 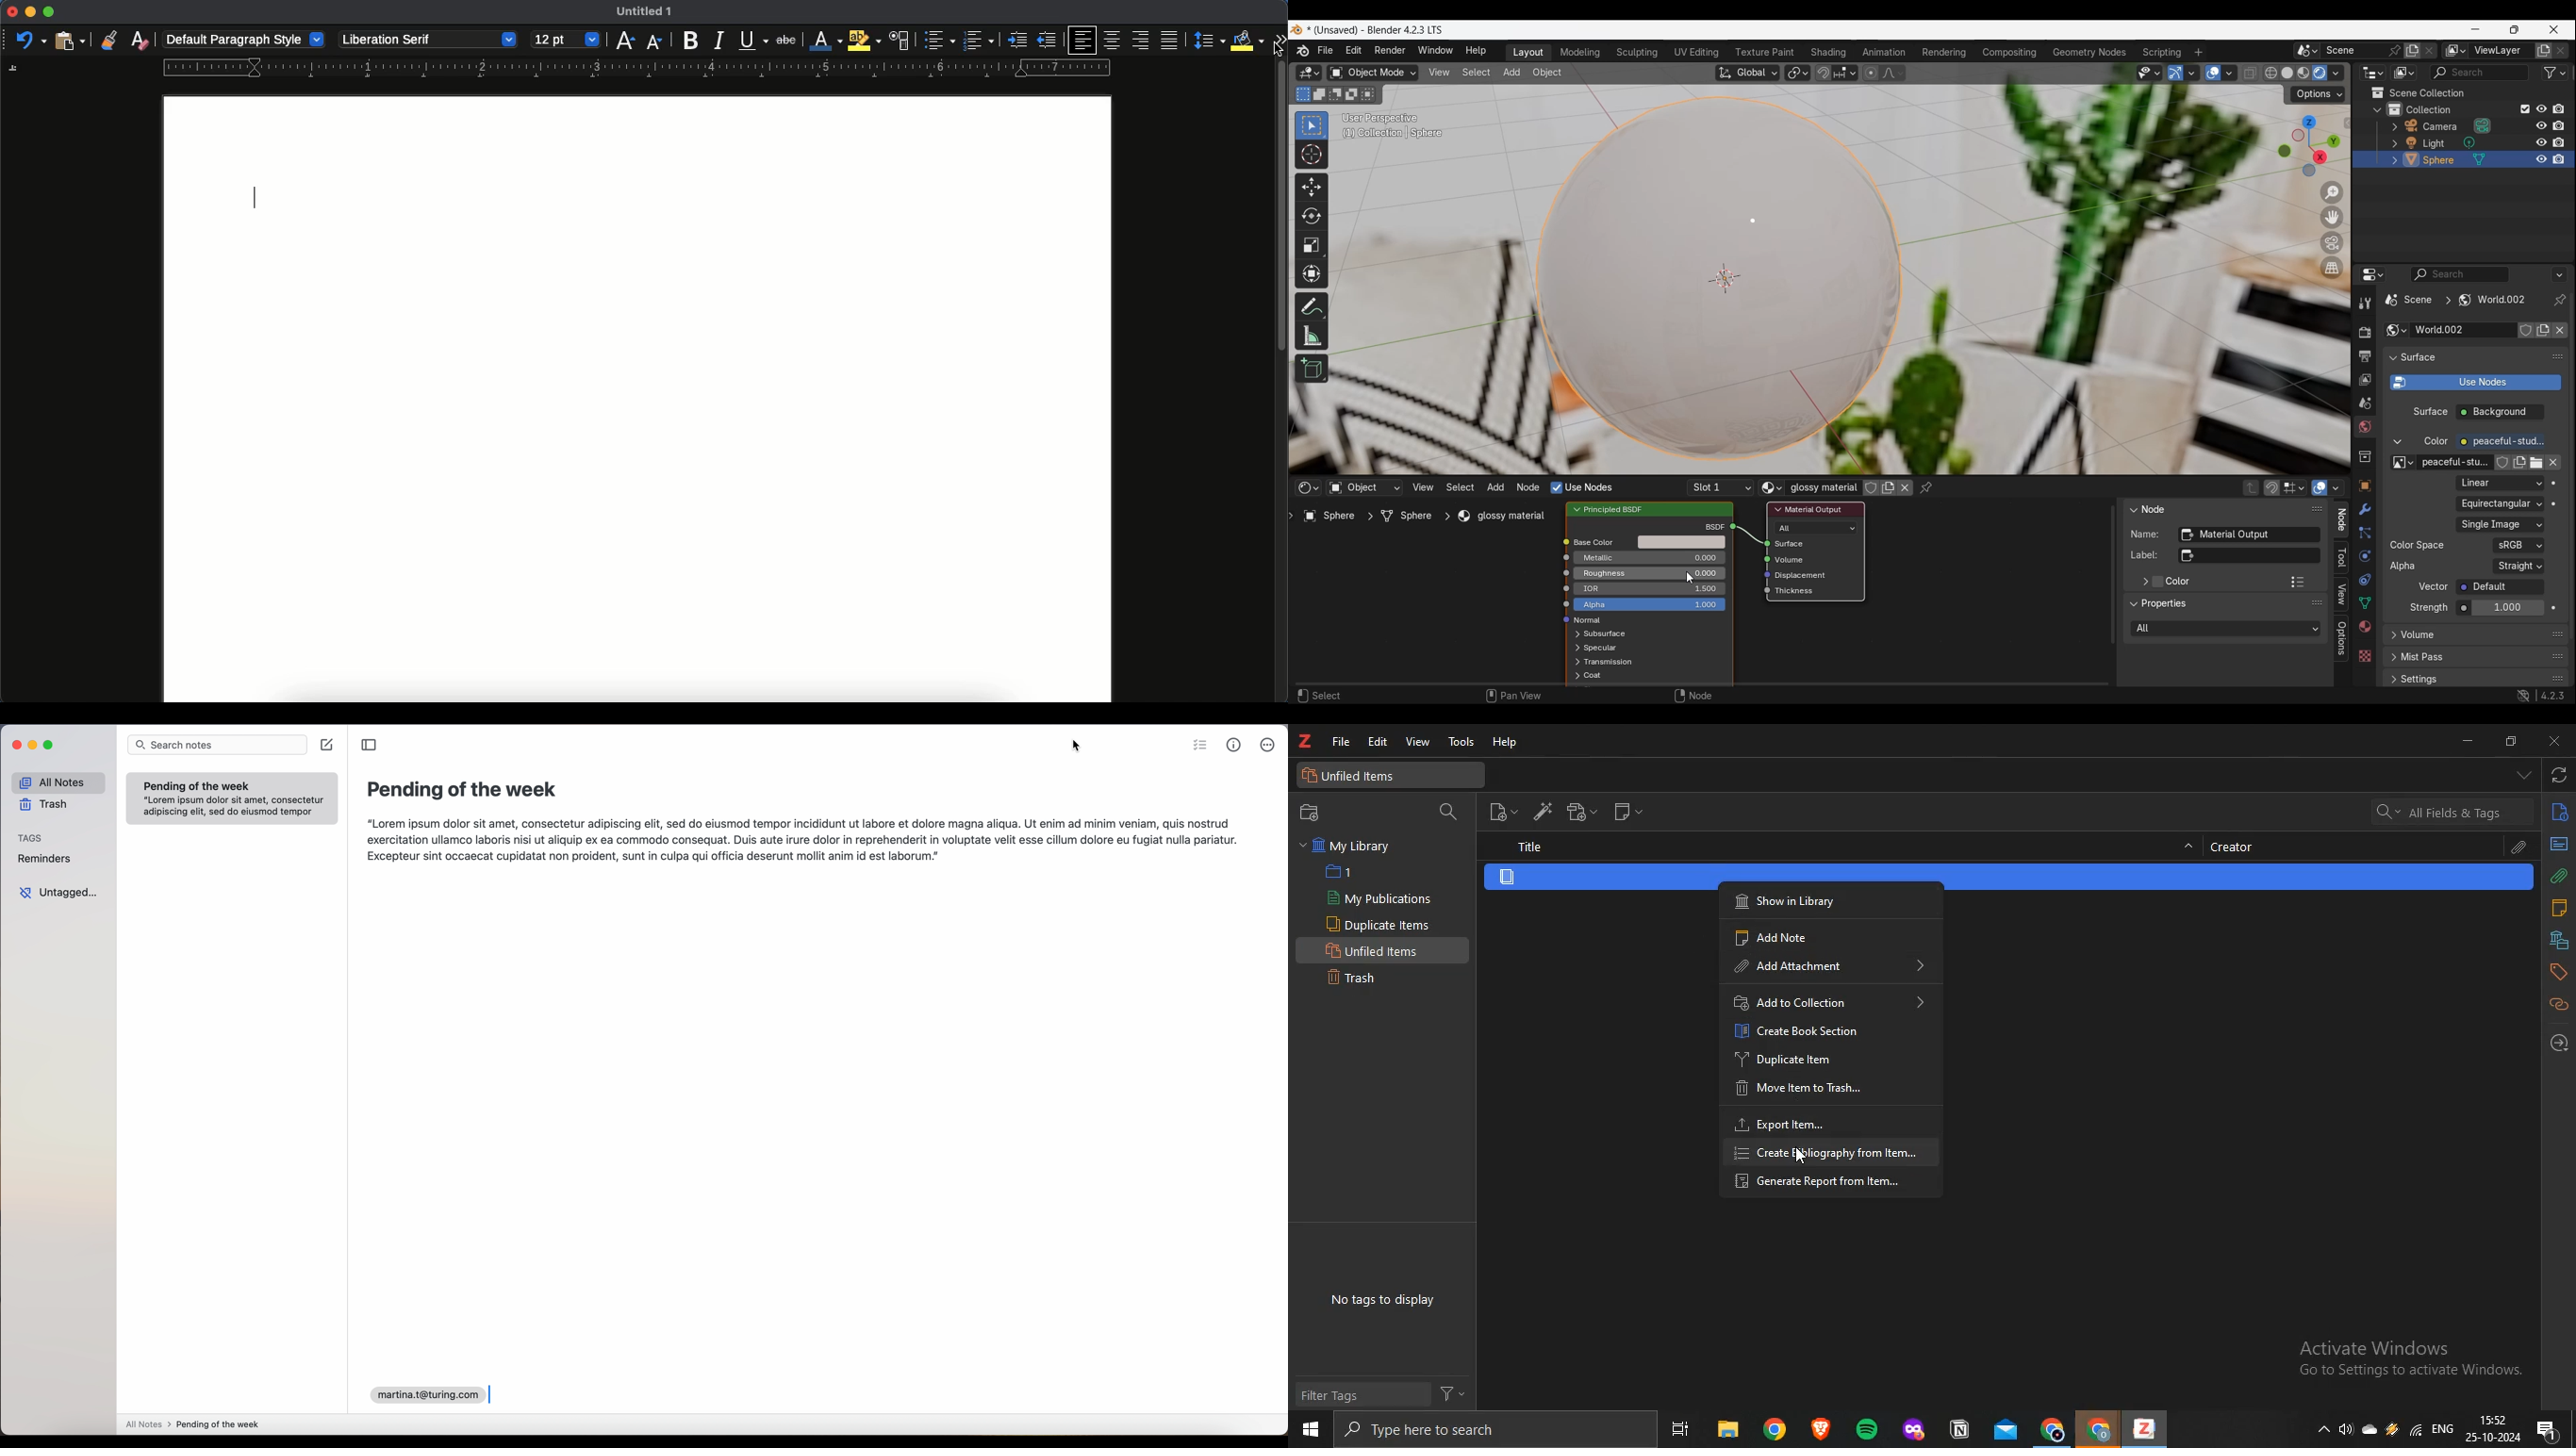 I want to click on collection, so click(x=2441, y=109).